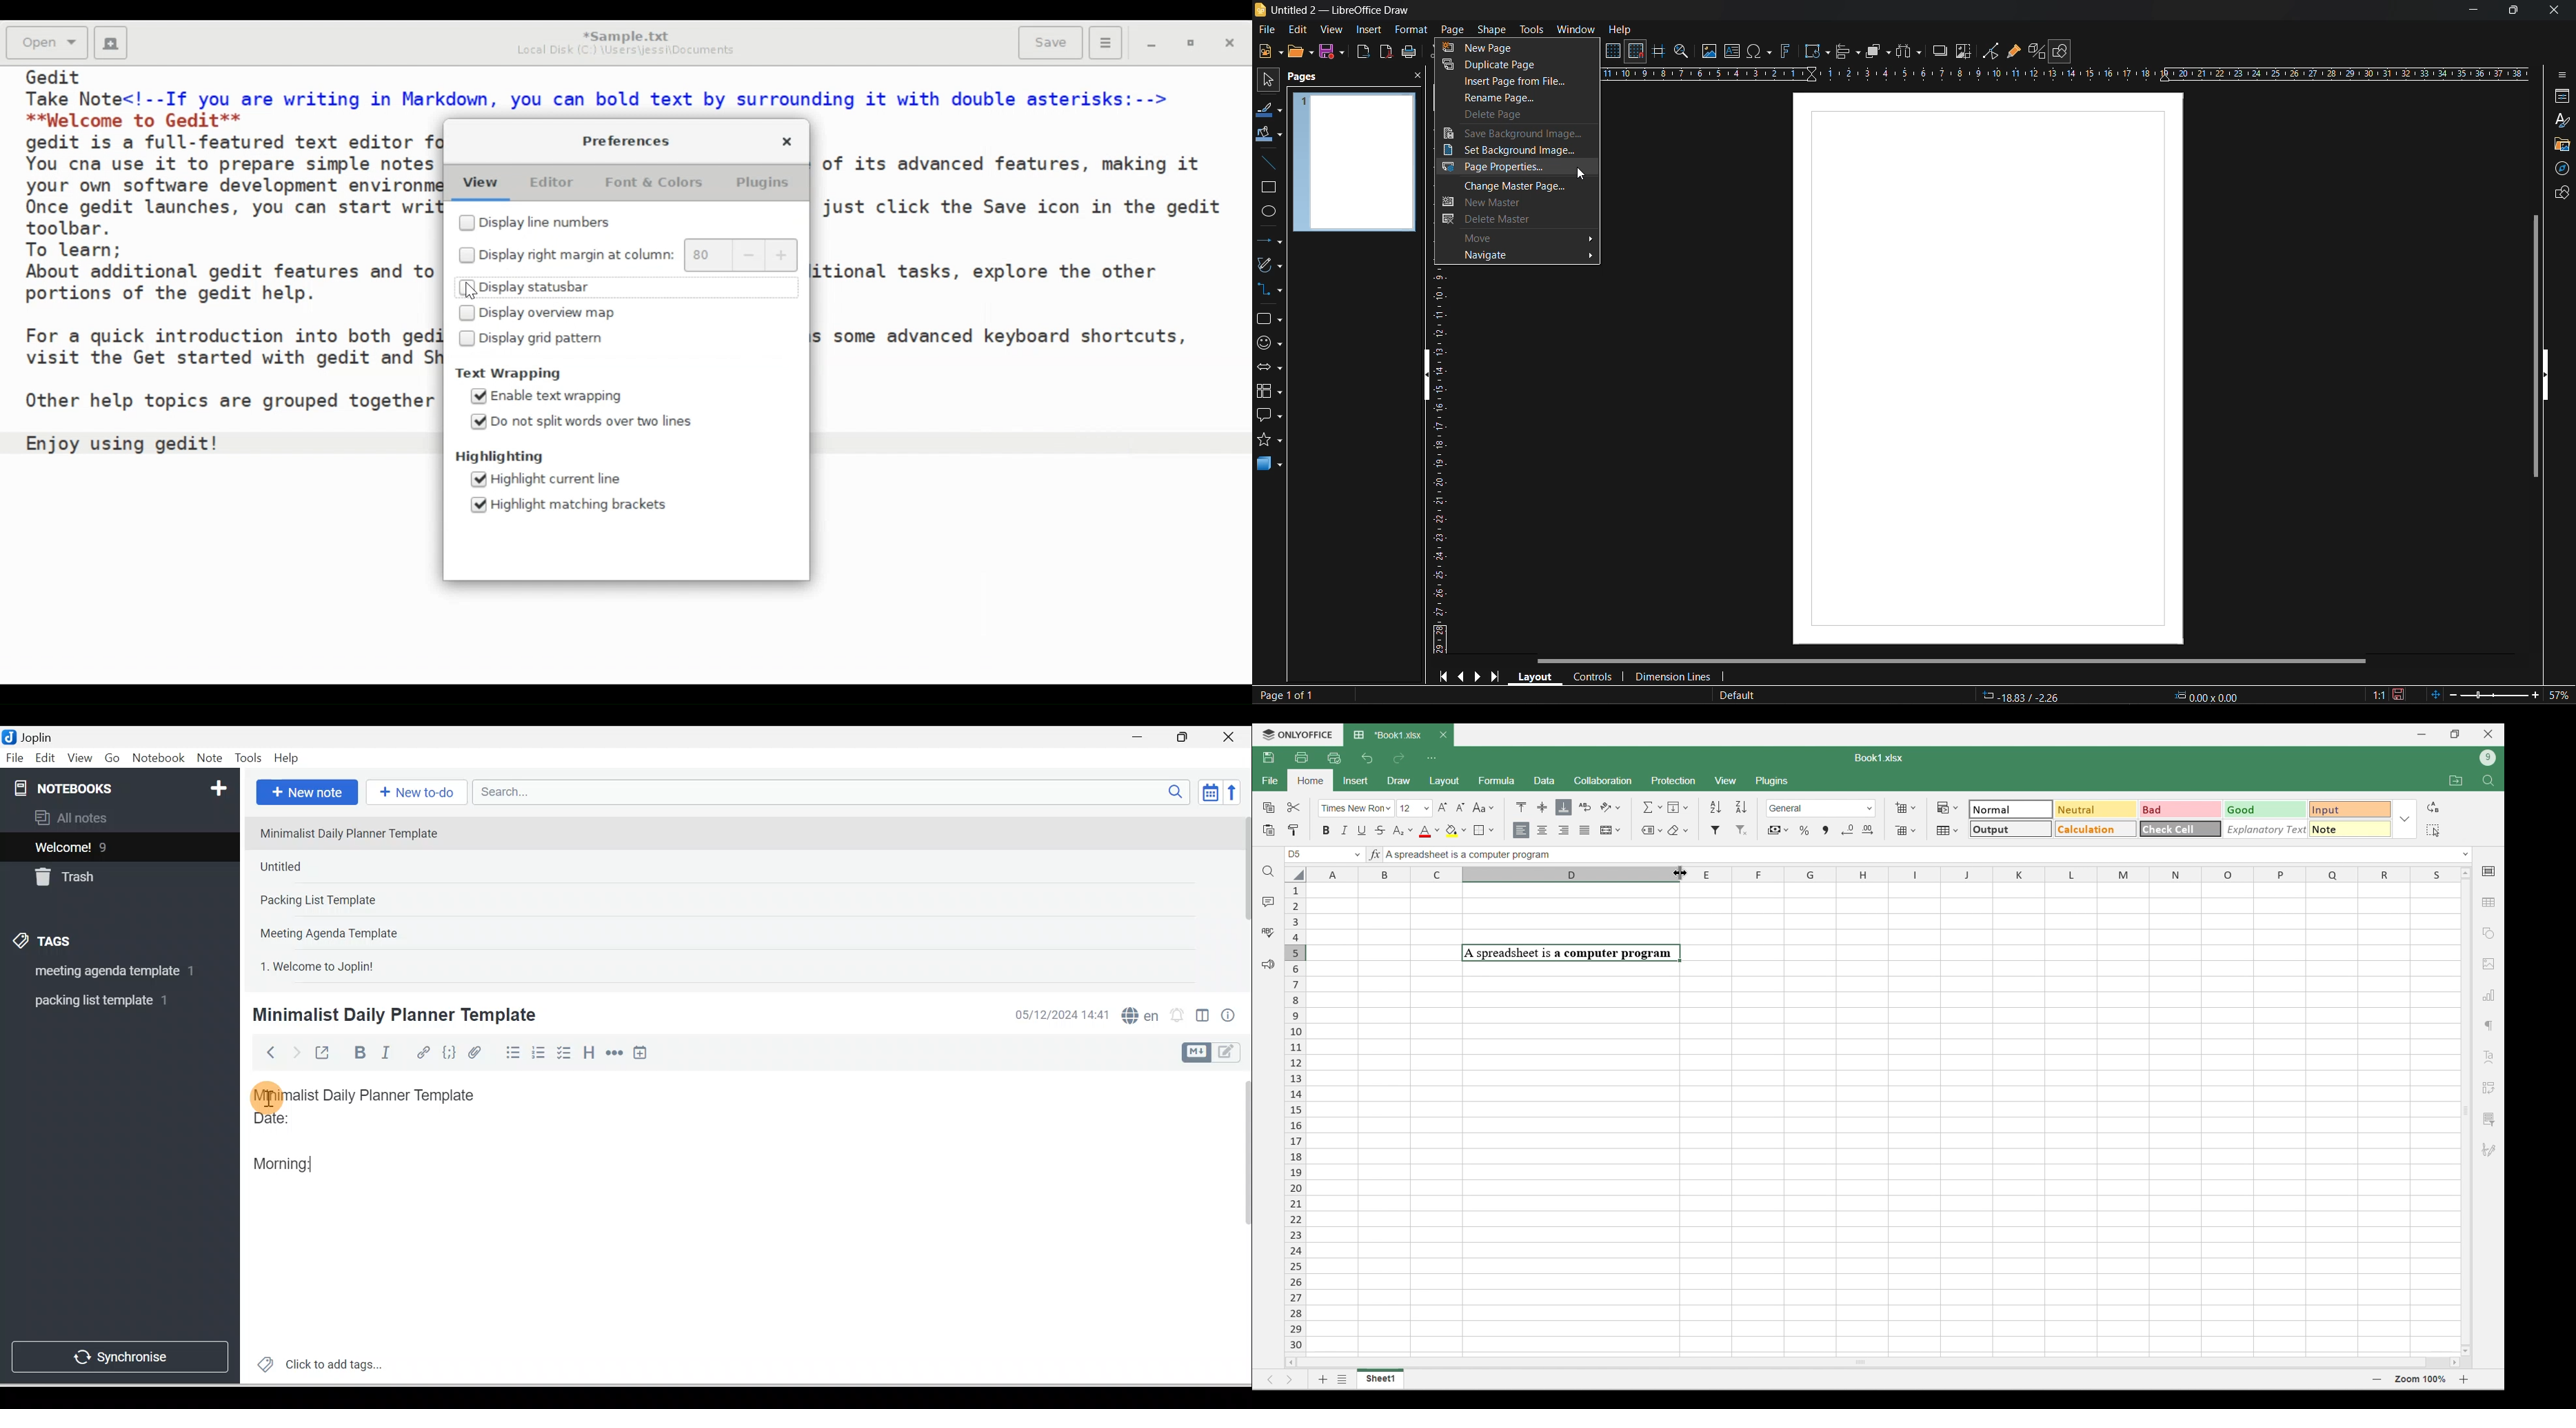 This screenshot has width=2576, height=1428. What do you see at coordinates (1270, 1380) in the screenshot?
I see `Previous` at bounding box center [1270, 1380].